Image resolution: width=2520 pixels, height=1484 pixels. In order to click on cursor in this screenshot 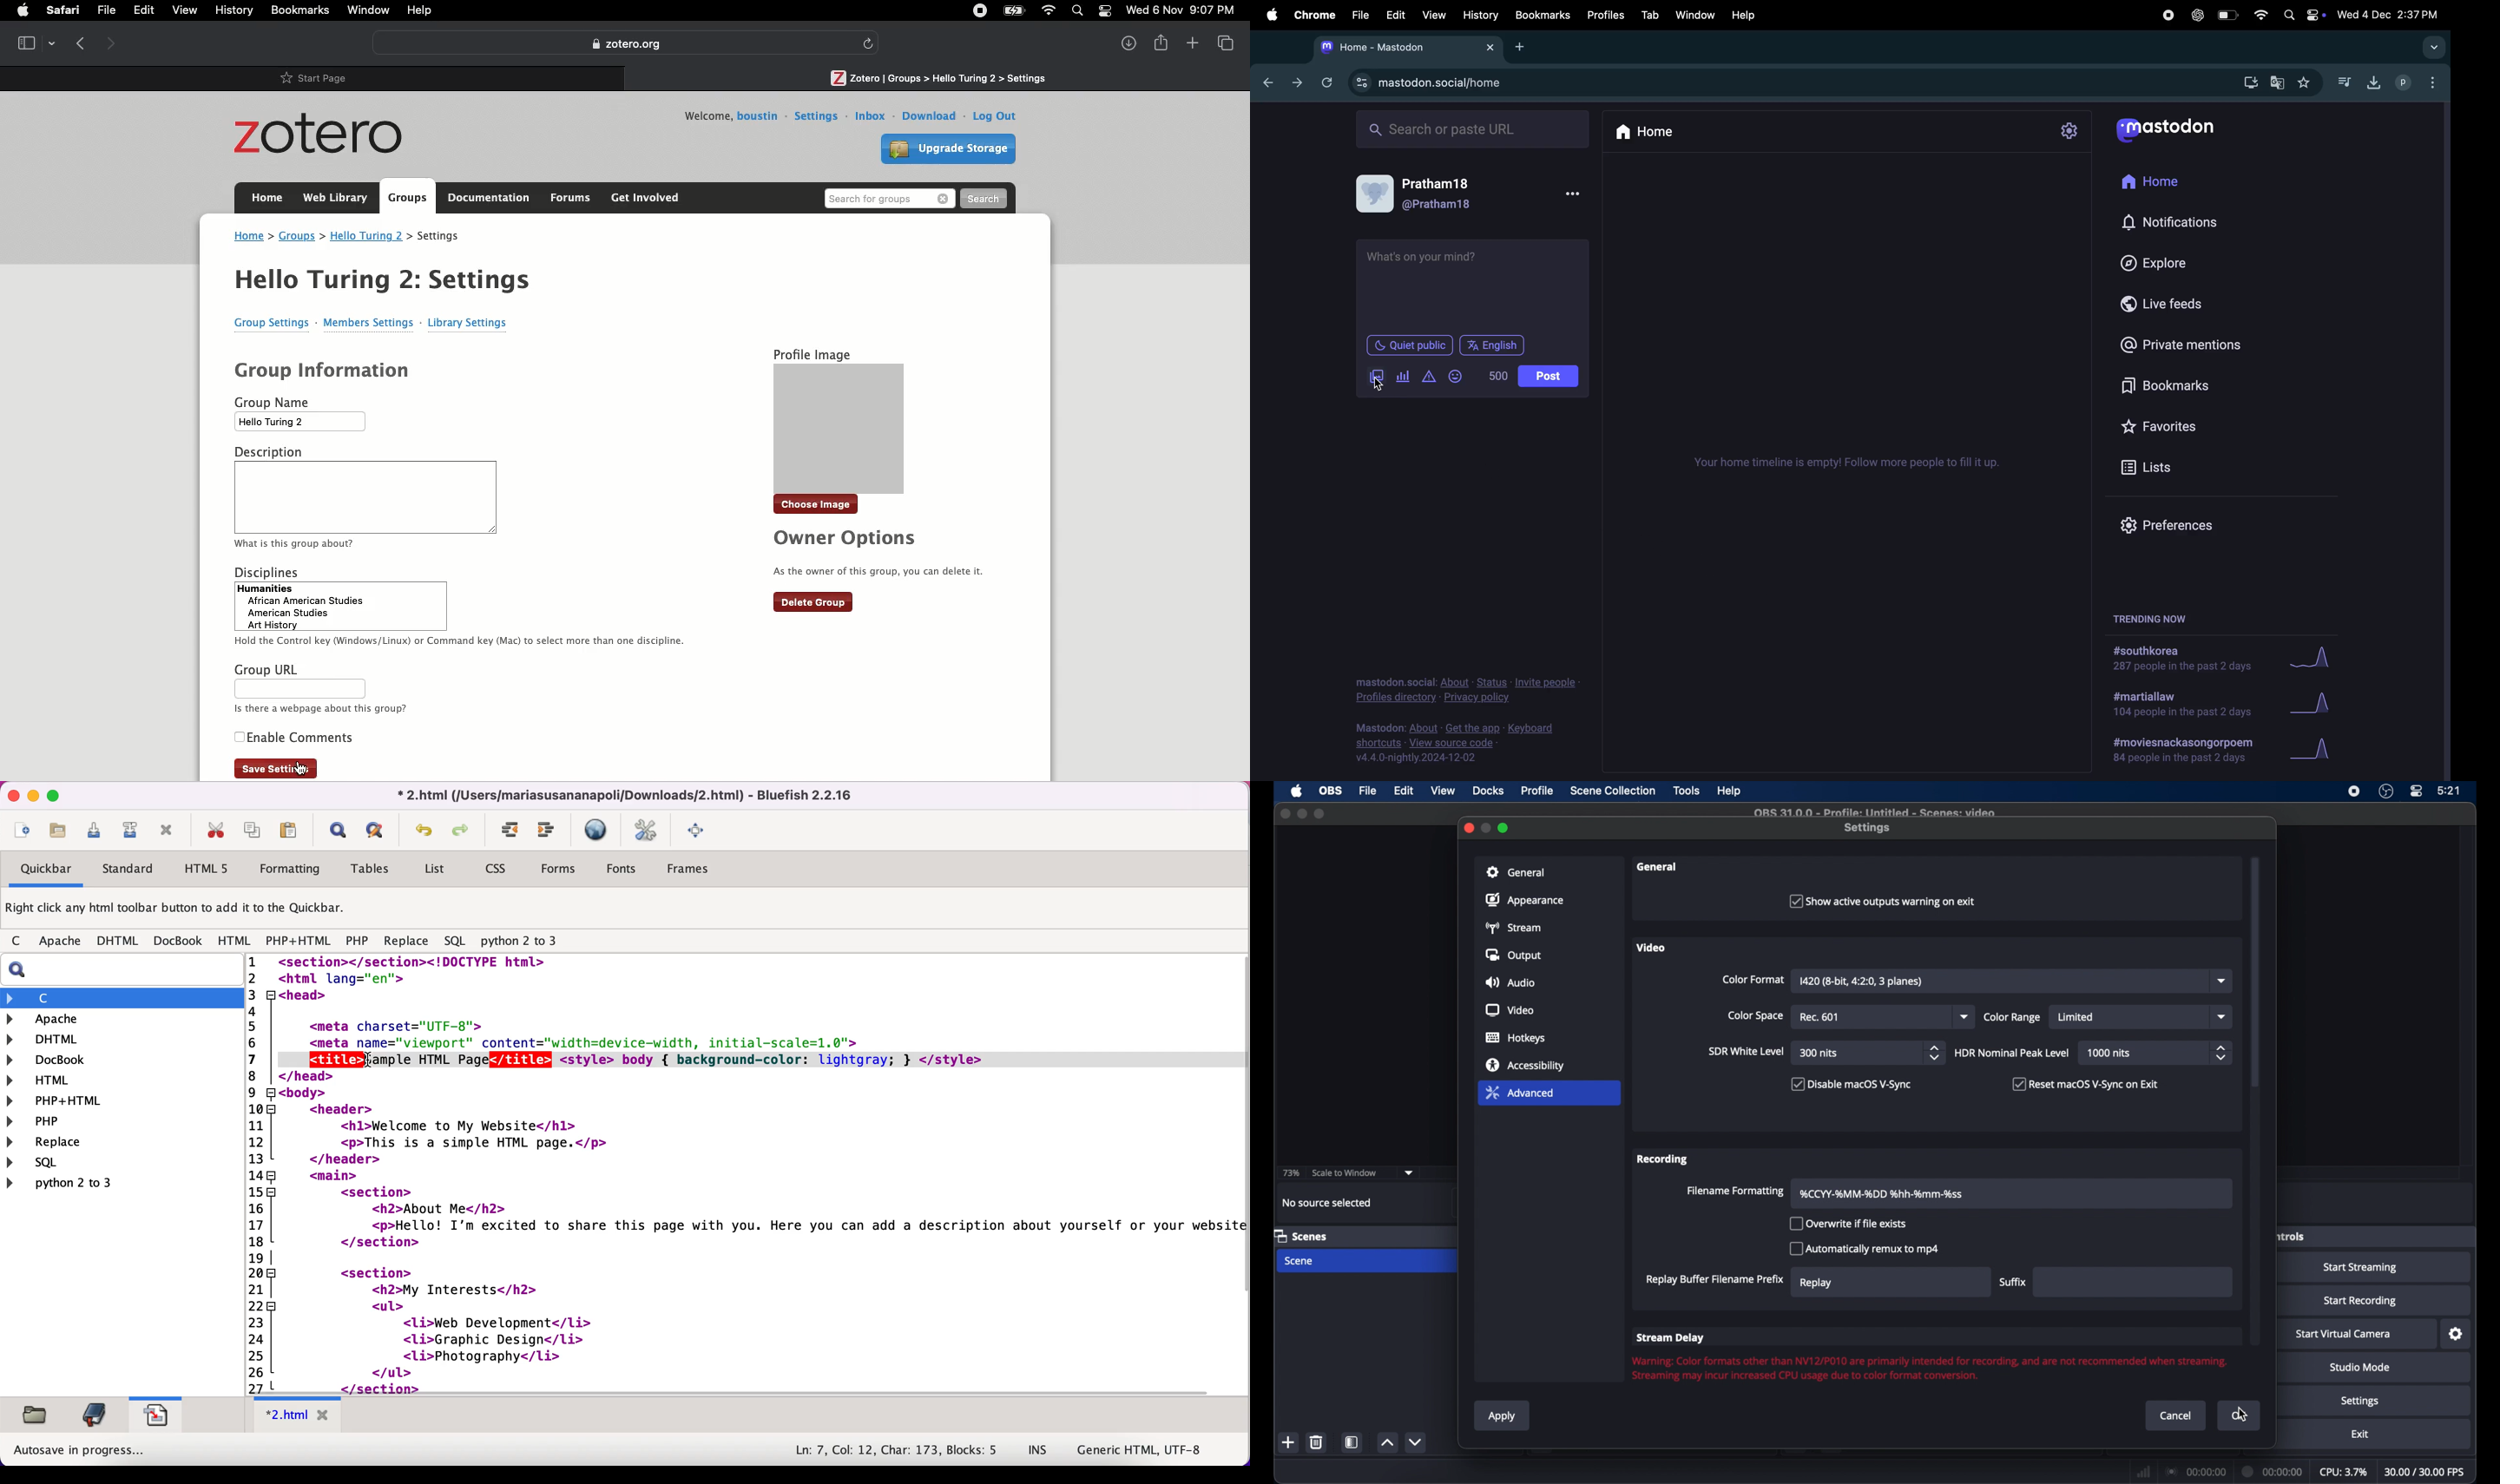, I will do `click(1380, 384)`.